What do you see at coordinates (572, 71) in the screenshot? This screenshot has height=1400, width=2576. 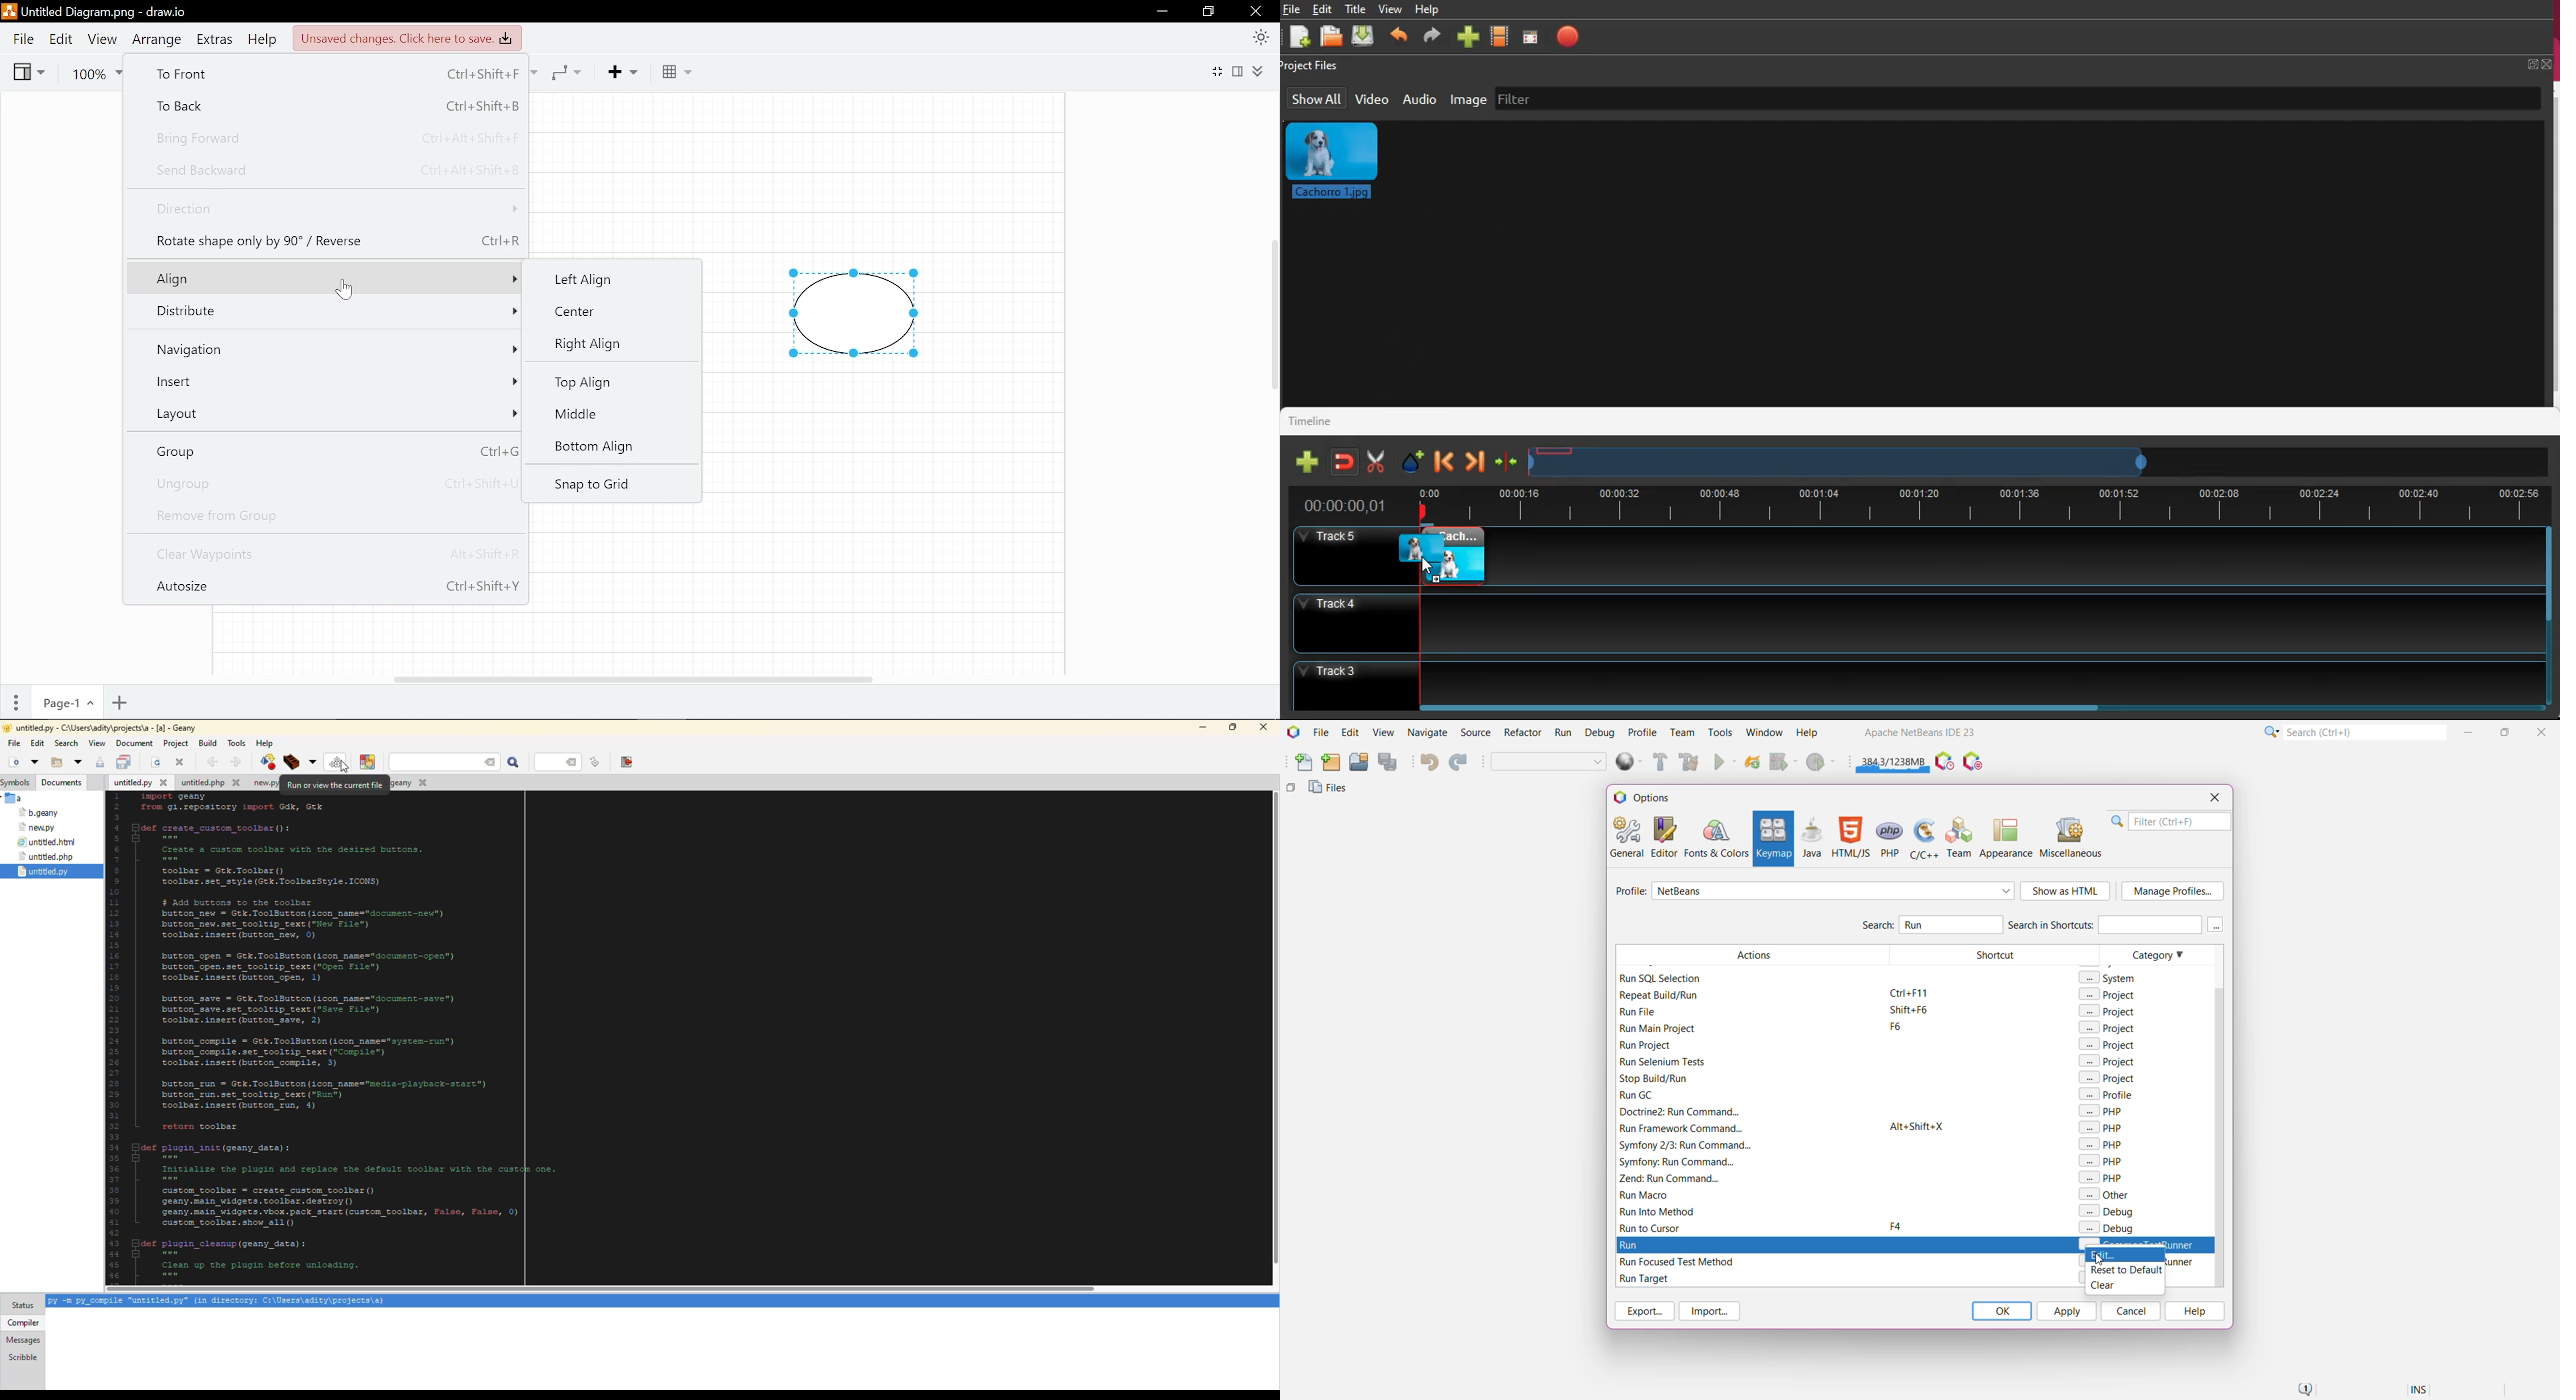 I see `Waypoints` at bounding box center [572, 71].